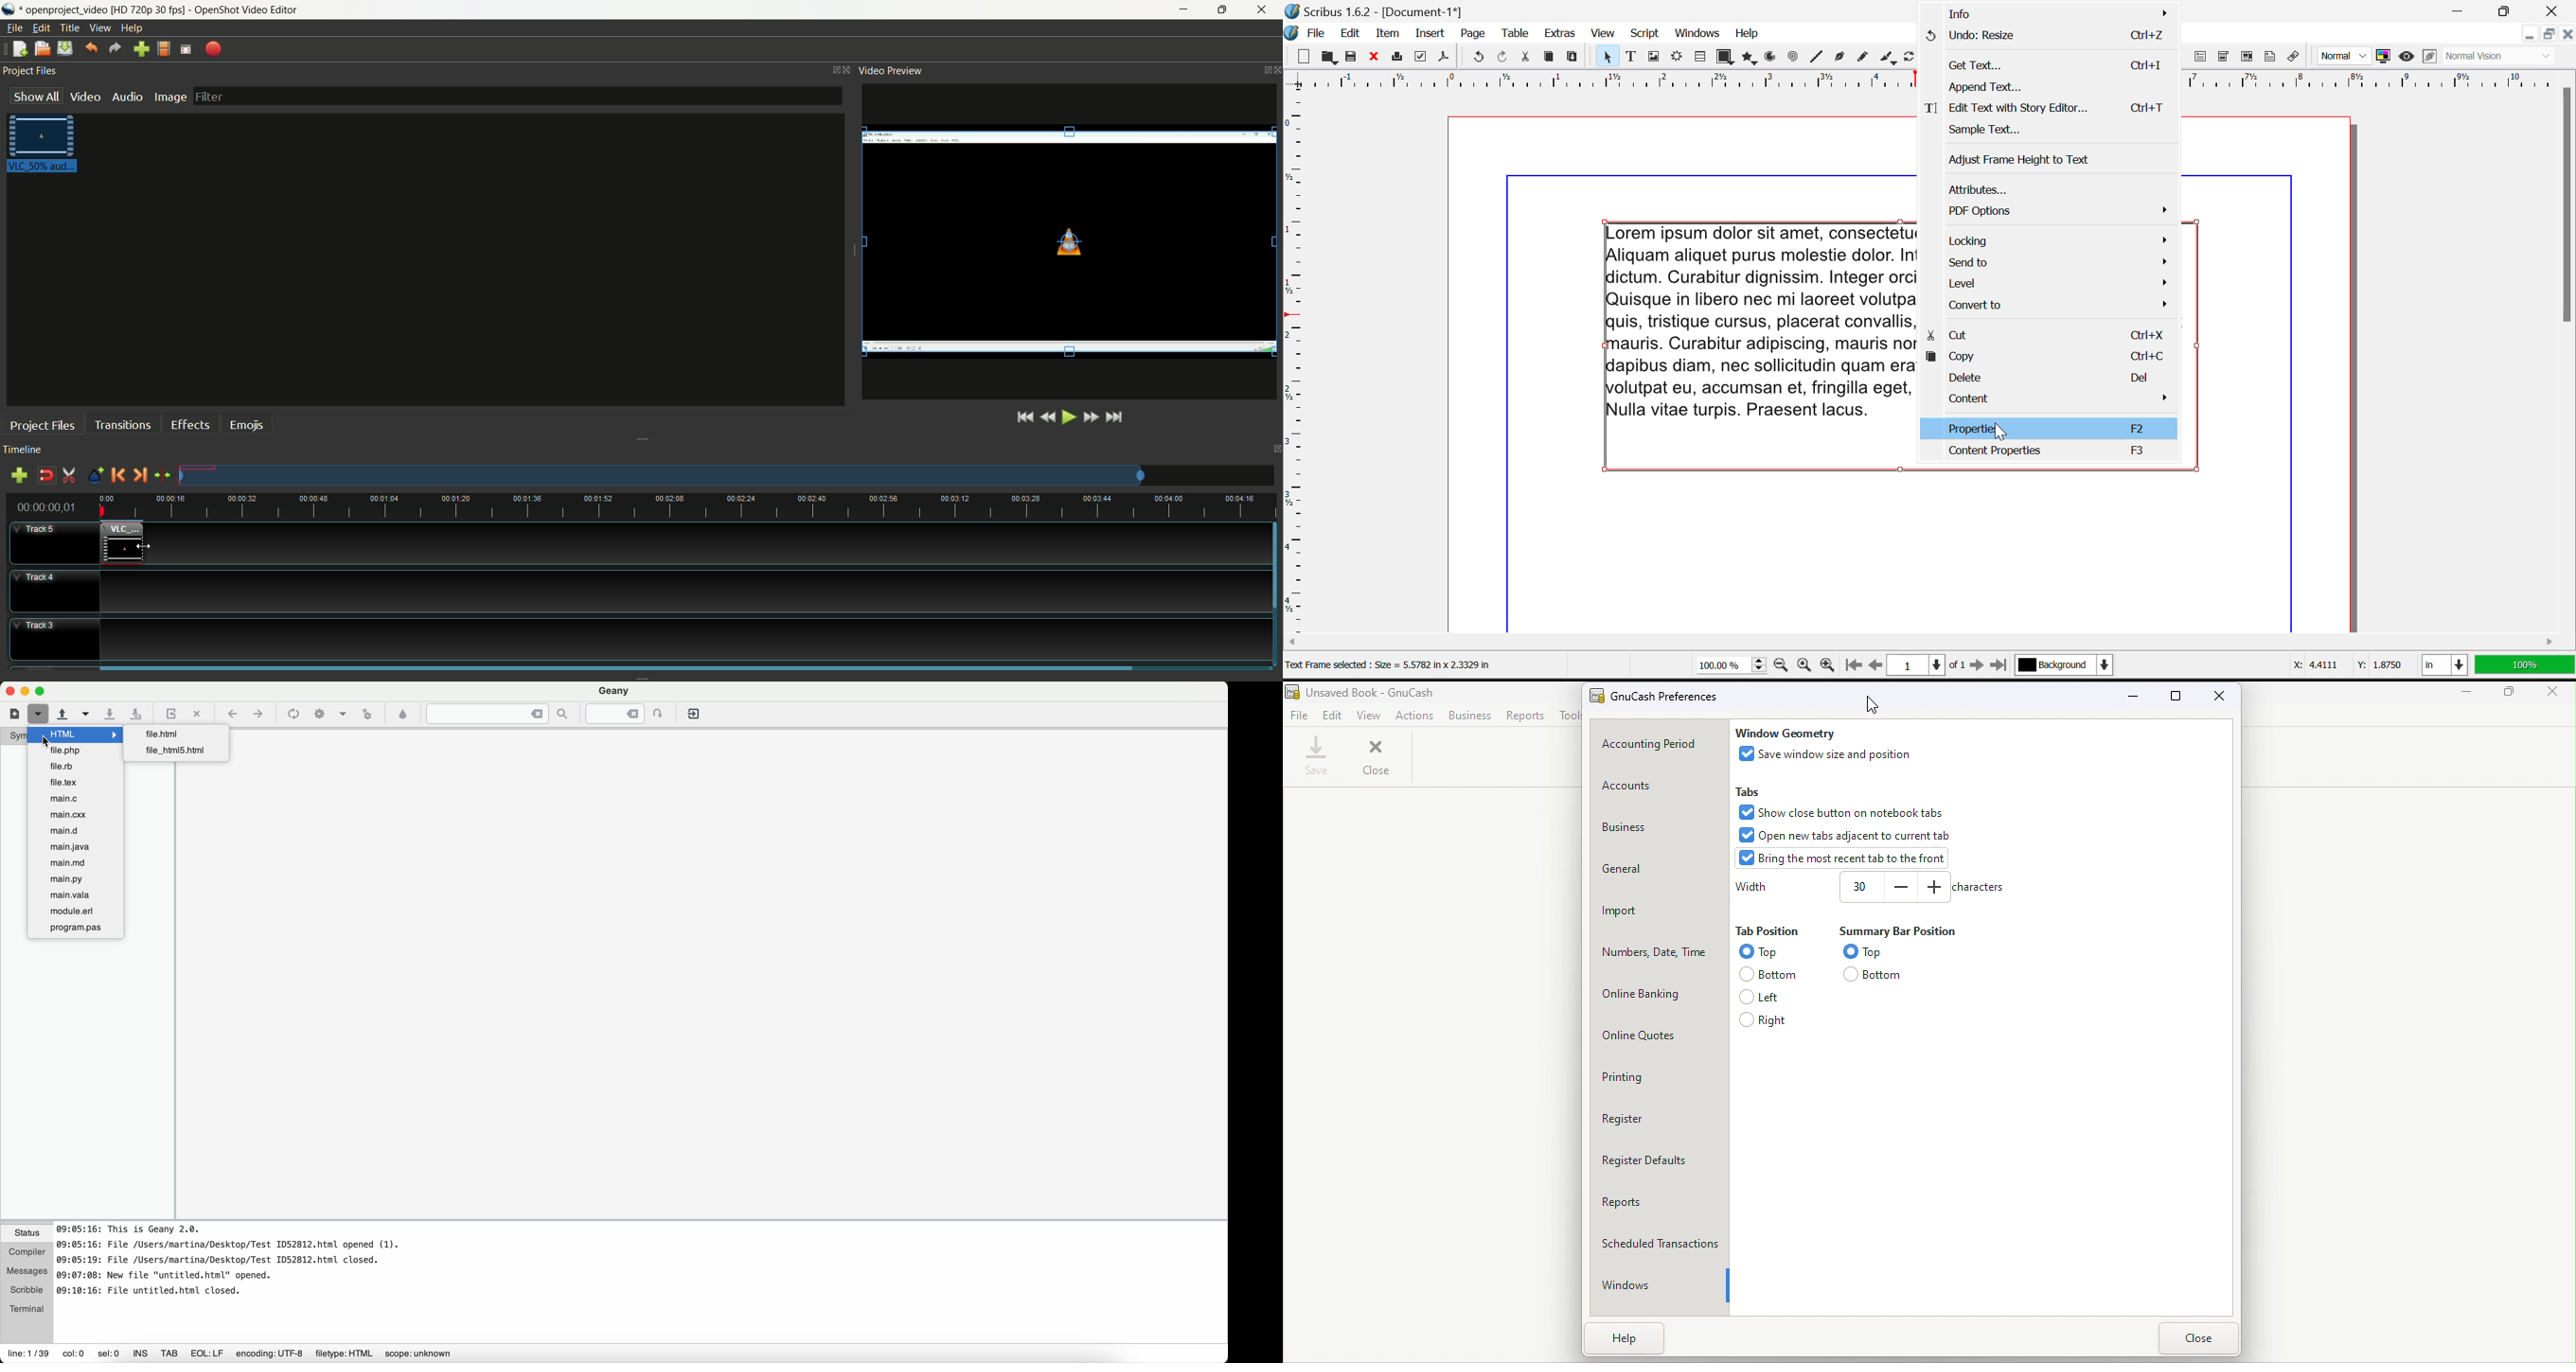  What do you see at coordinates (1371, 716) in the screenshot?
I see `View` at bounding box center [1371, 716].